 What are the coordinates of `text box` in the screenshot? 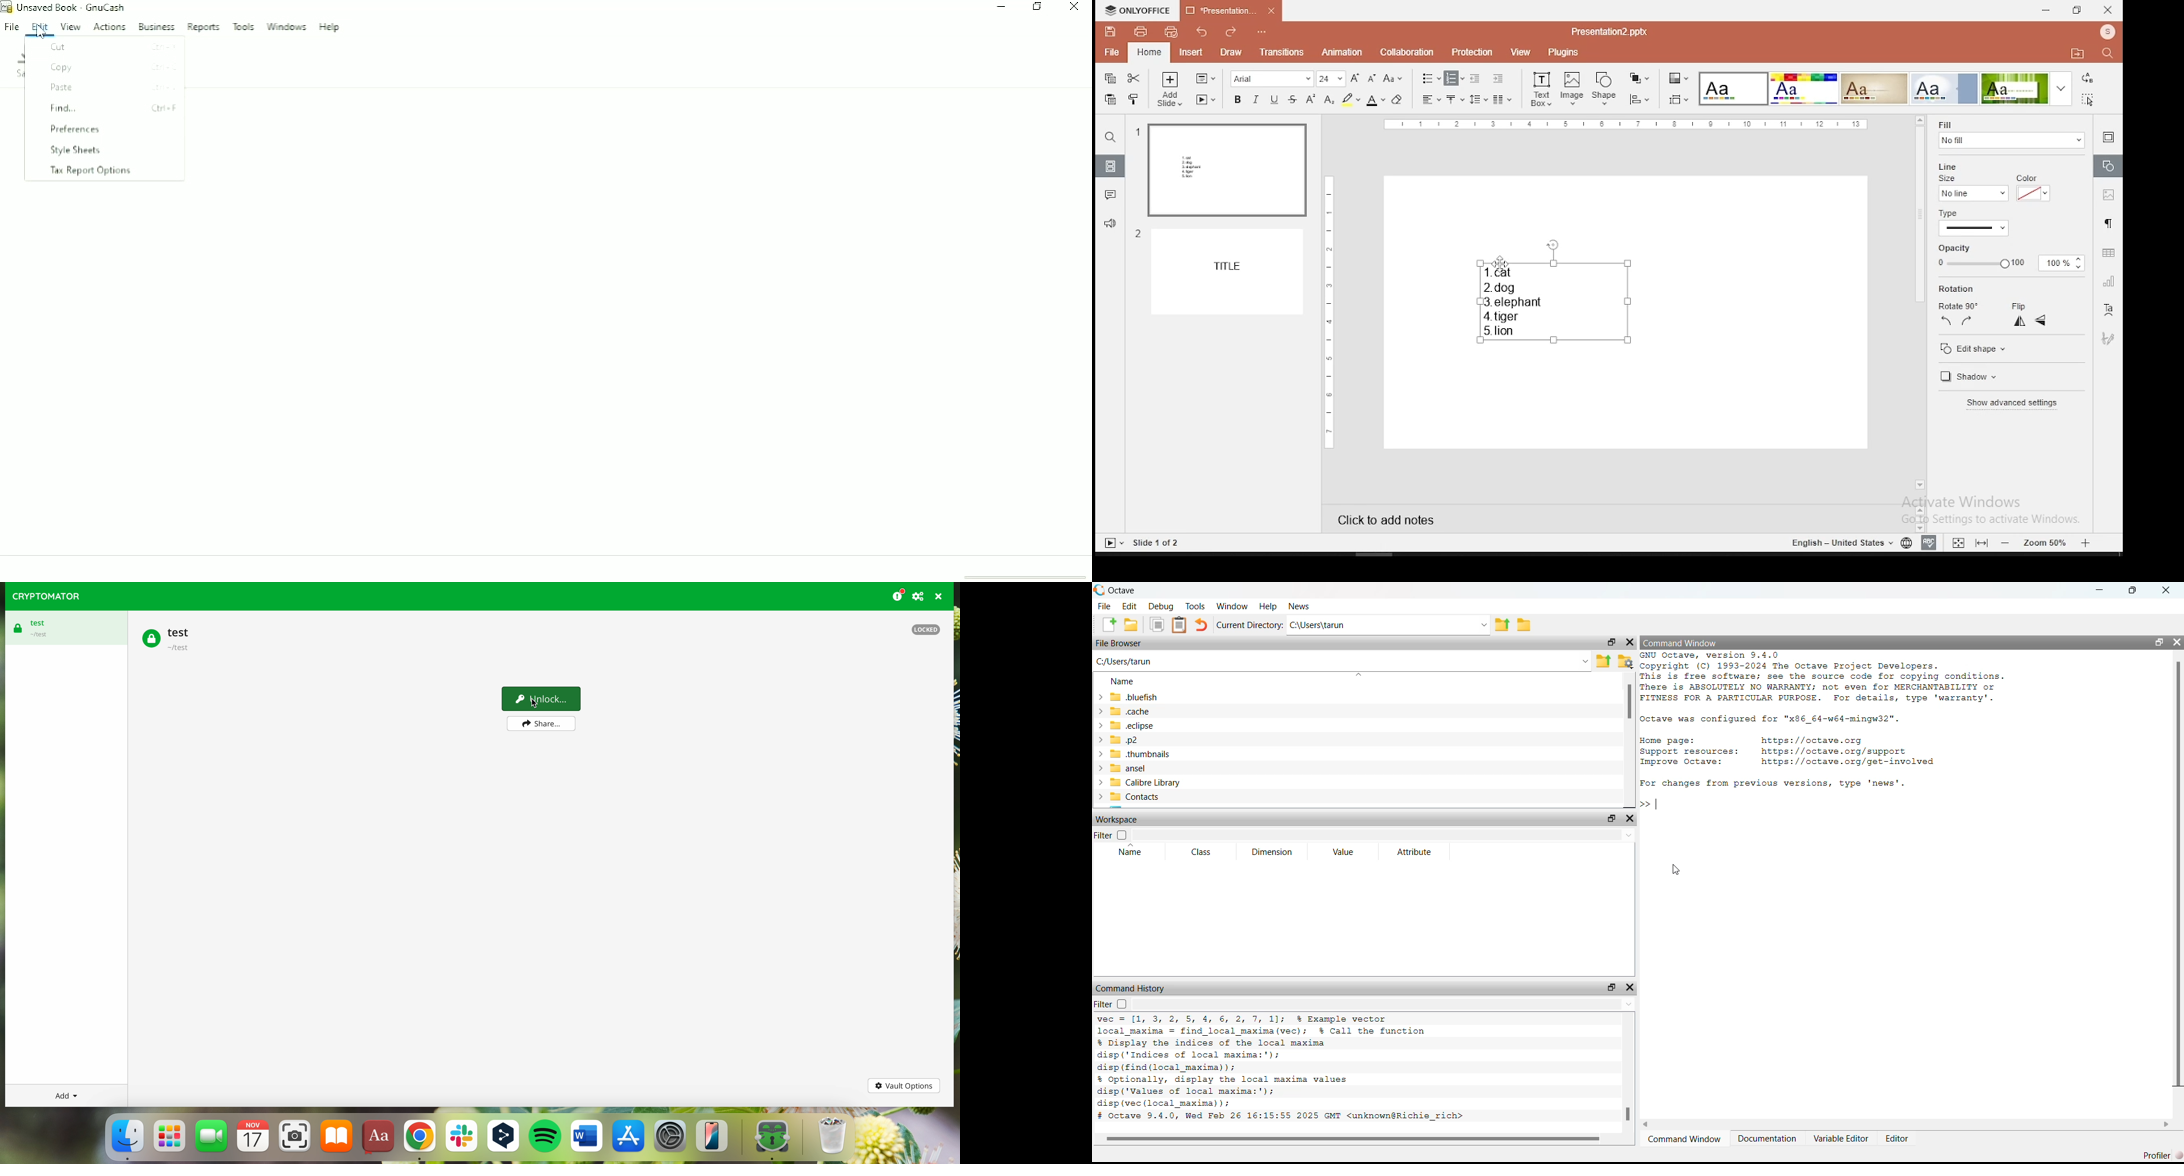 It's located at (1551, 294).